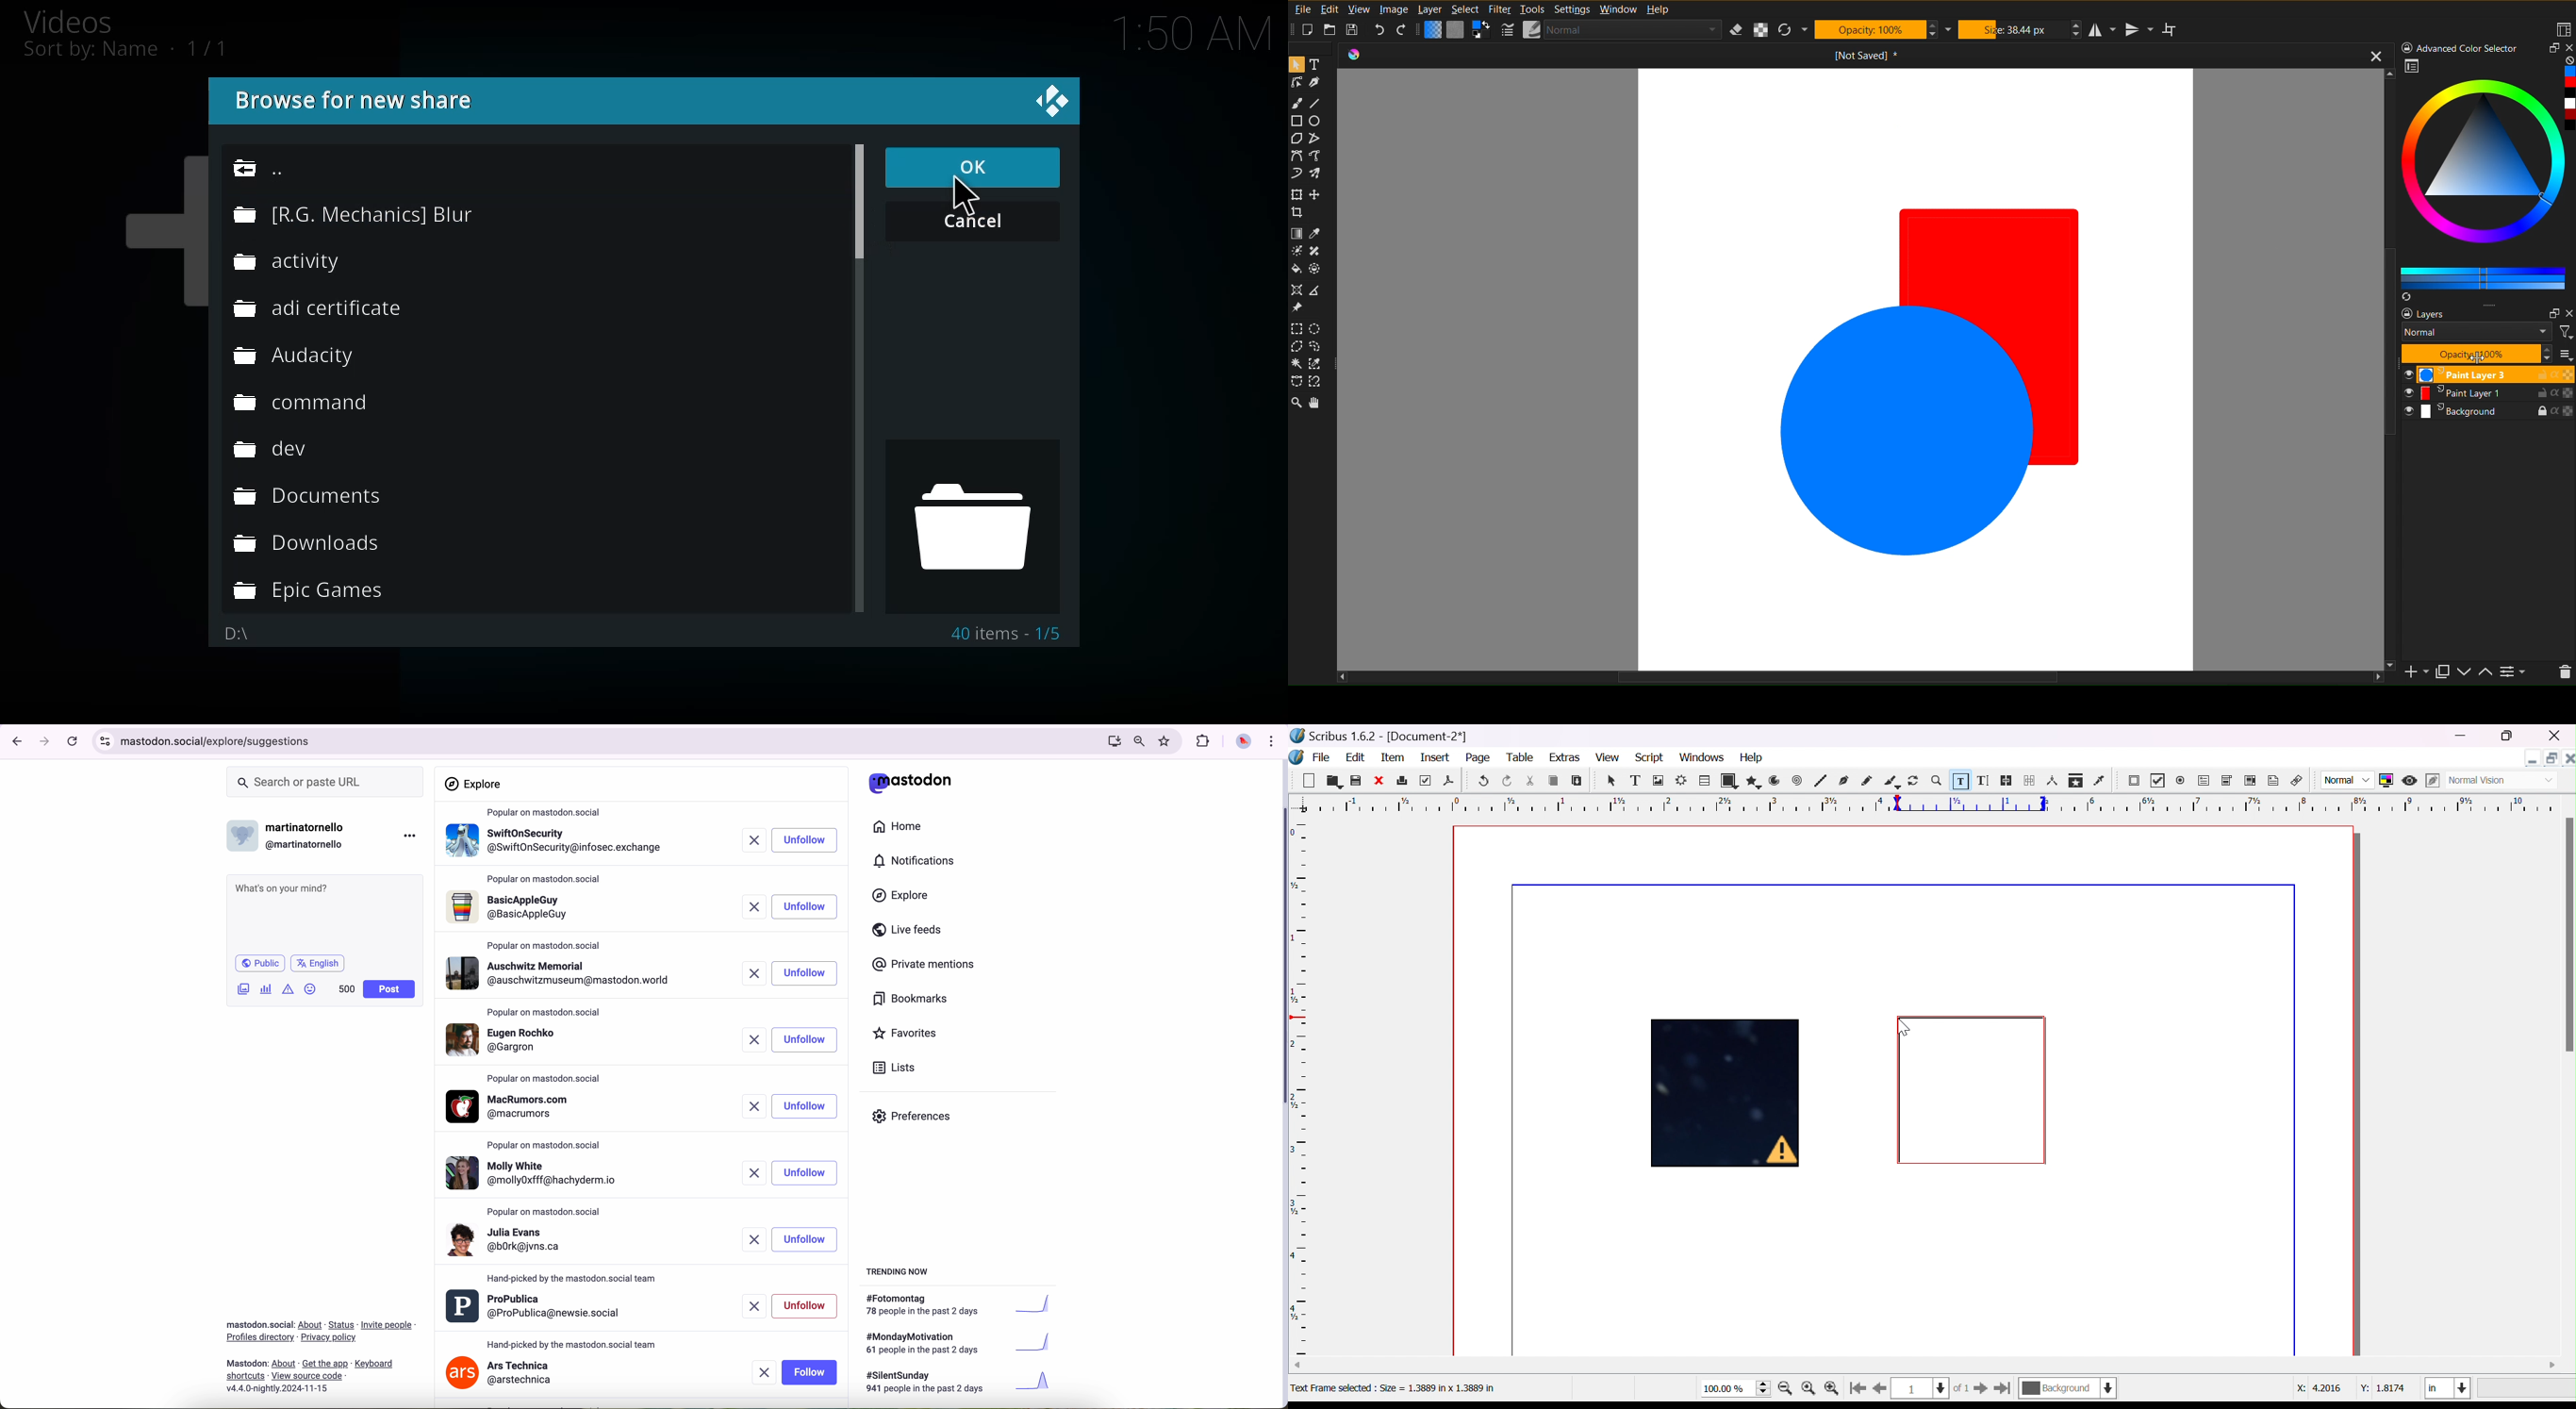 This screenshot has height=1428, width=2576. What do you see at coordinates (291, 355) in the screenshot?
I see `folder` at bounding box center [291, 355].